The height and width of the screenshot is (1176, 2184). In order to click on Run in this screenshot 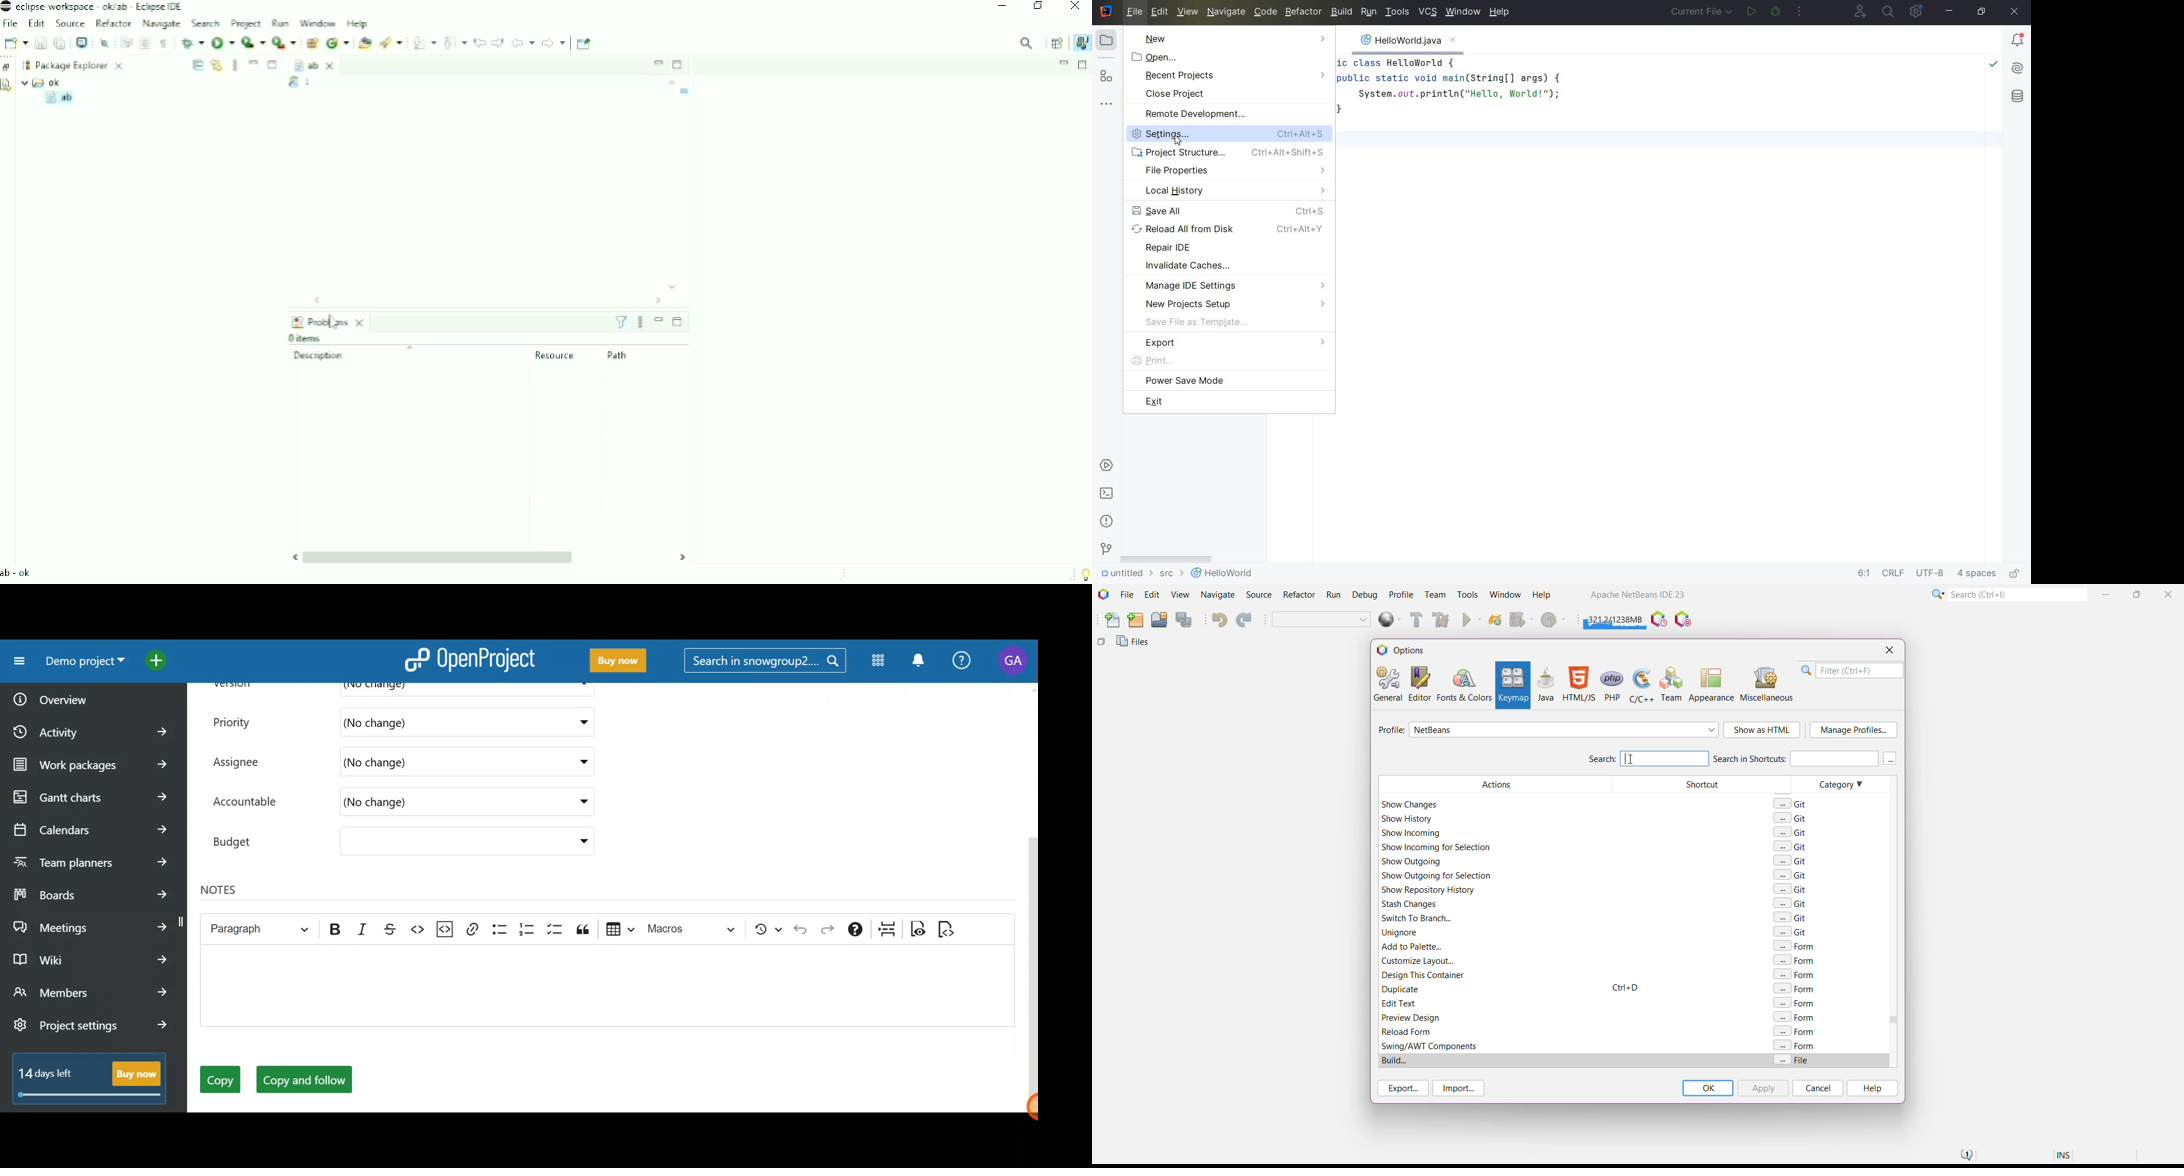, I will do `click(1334, 597)`.